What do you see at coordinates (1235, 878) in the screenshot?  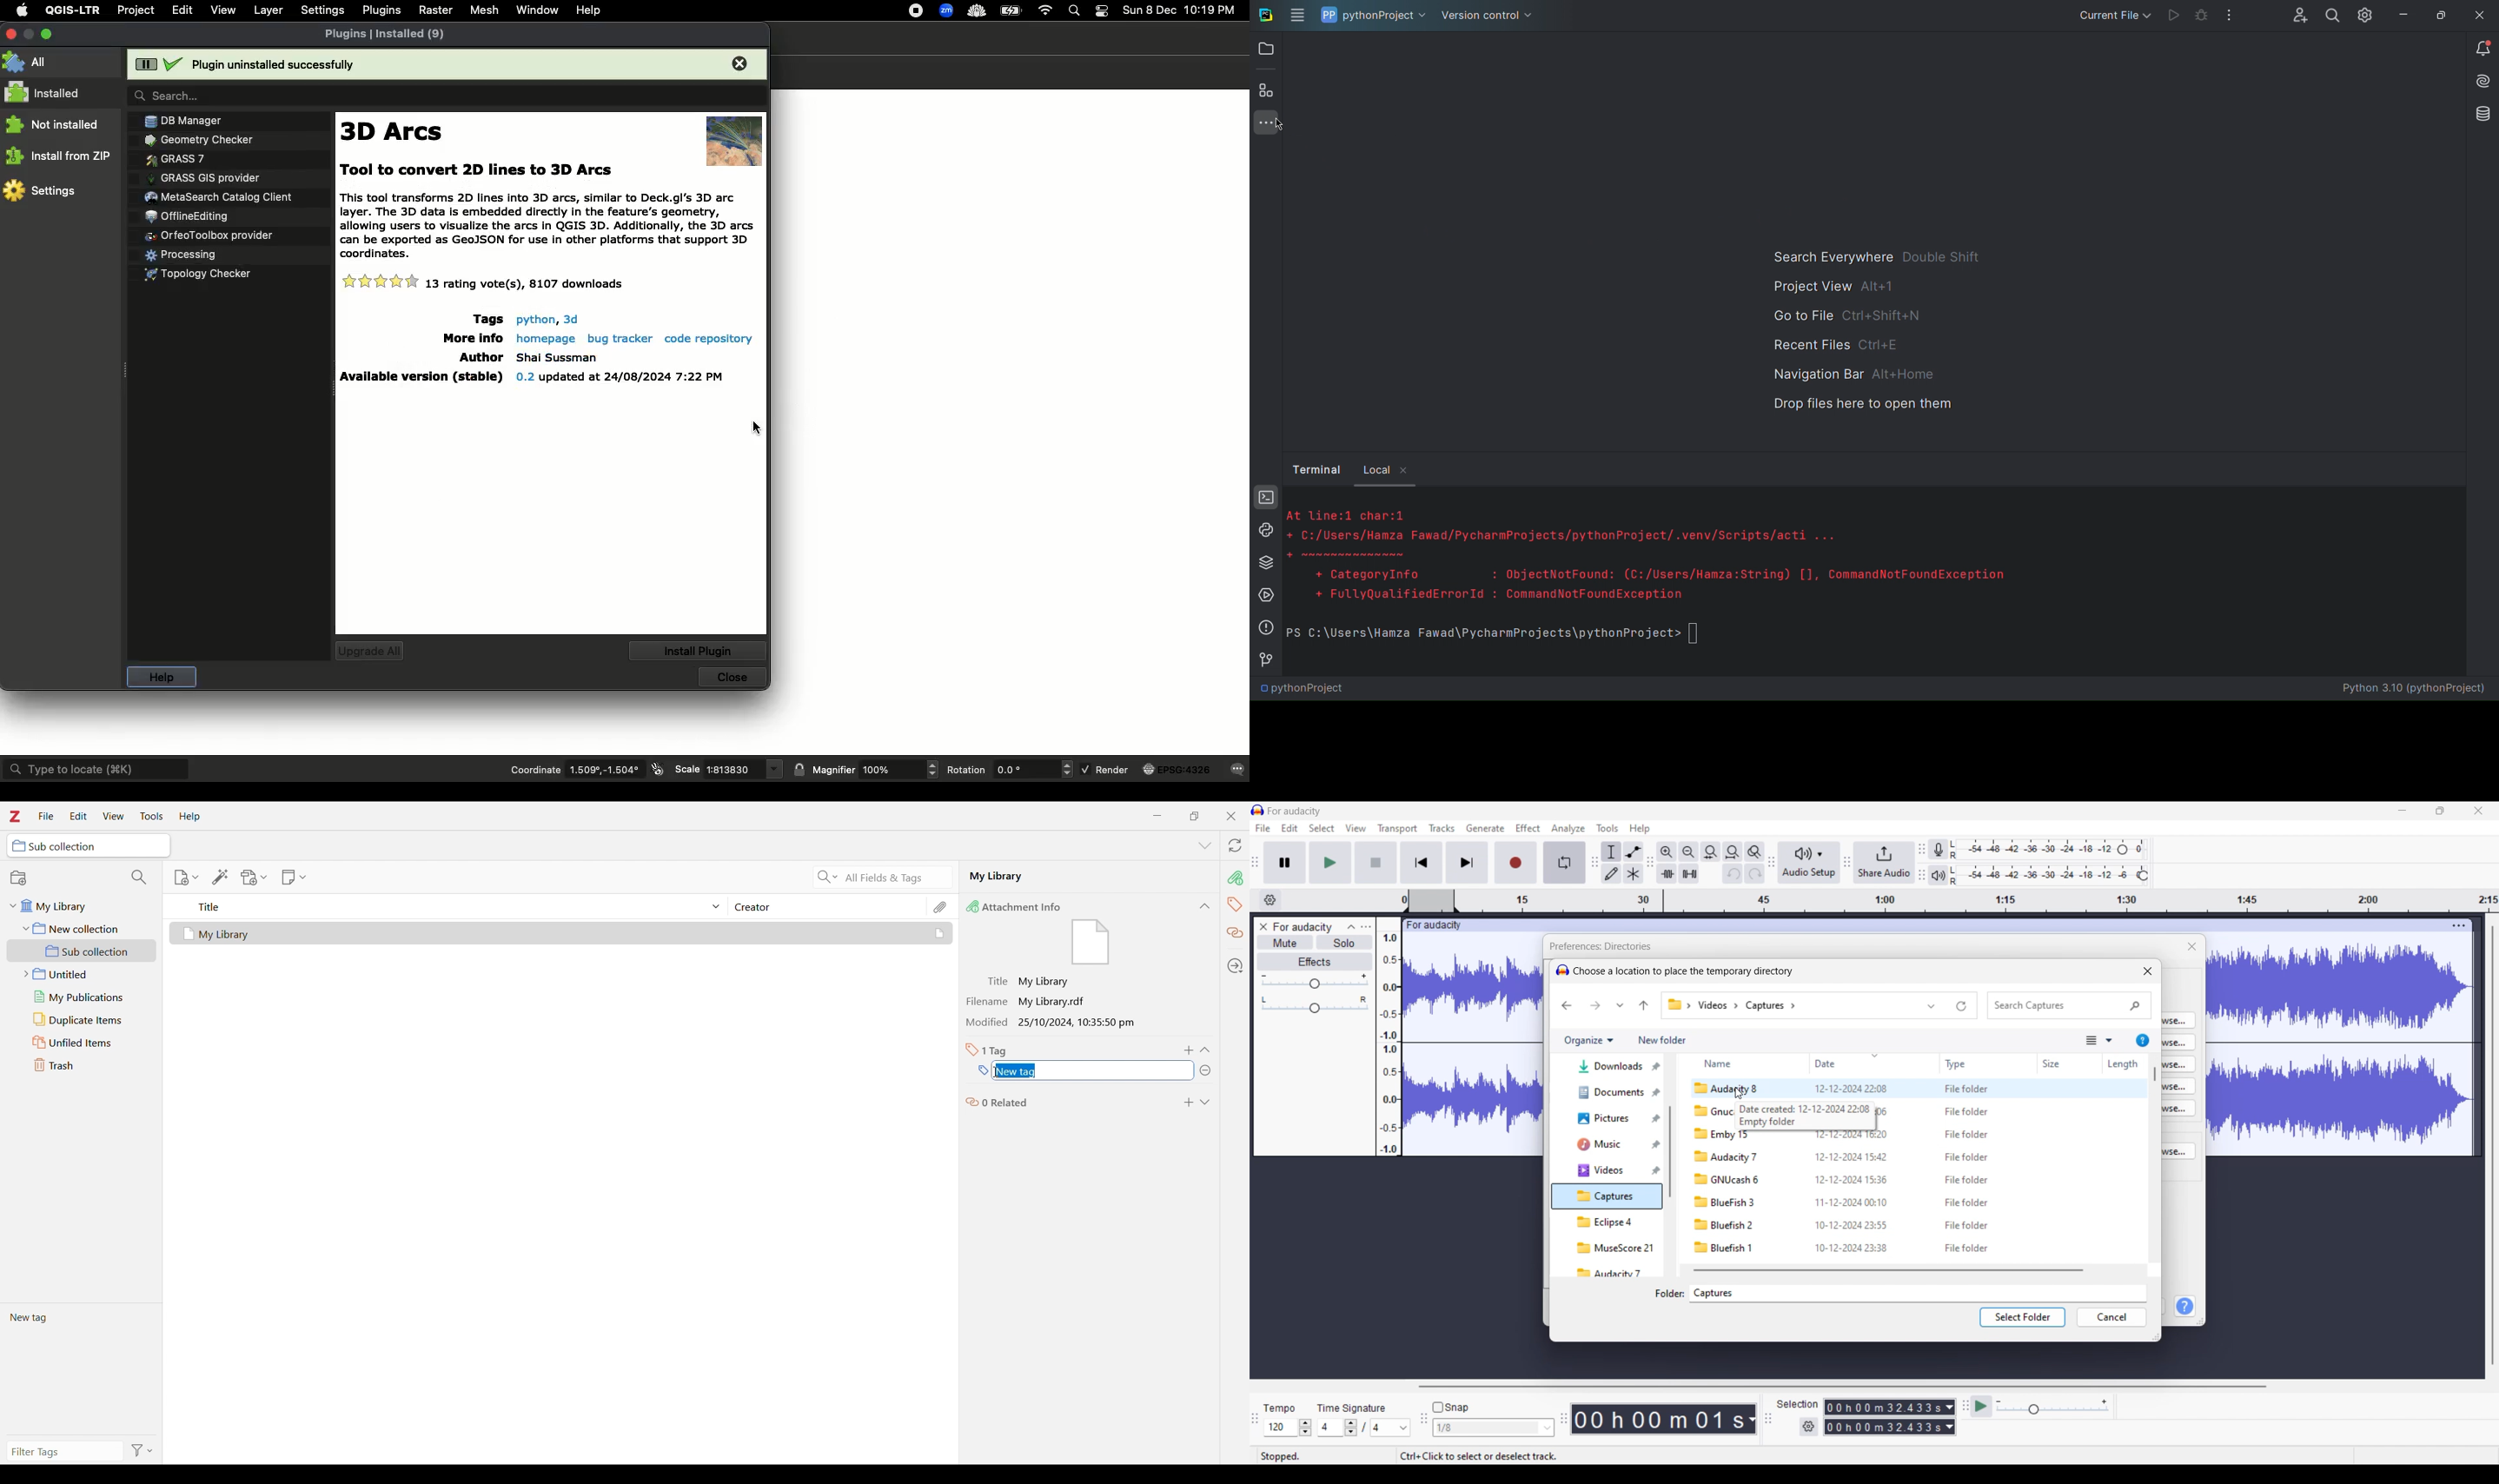 I see `pin` at bounding box center [1235, 878].